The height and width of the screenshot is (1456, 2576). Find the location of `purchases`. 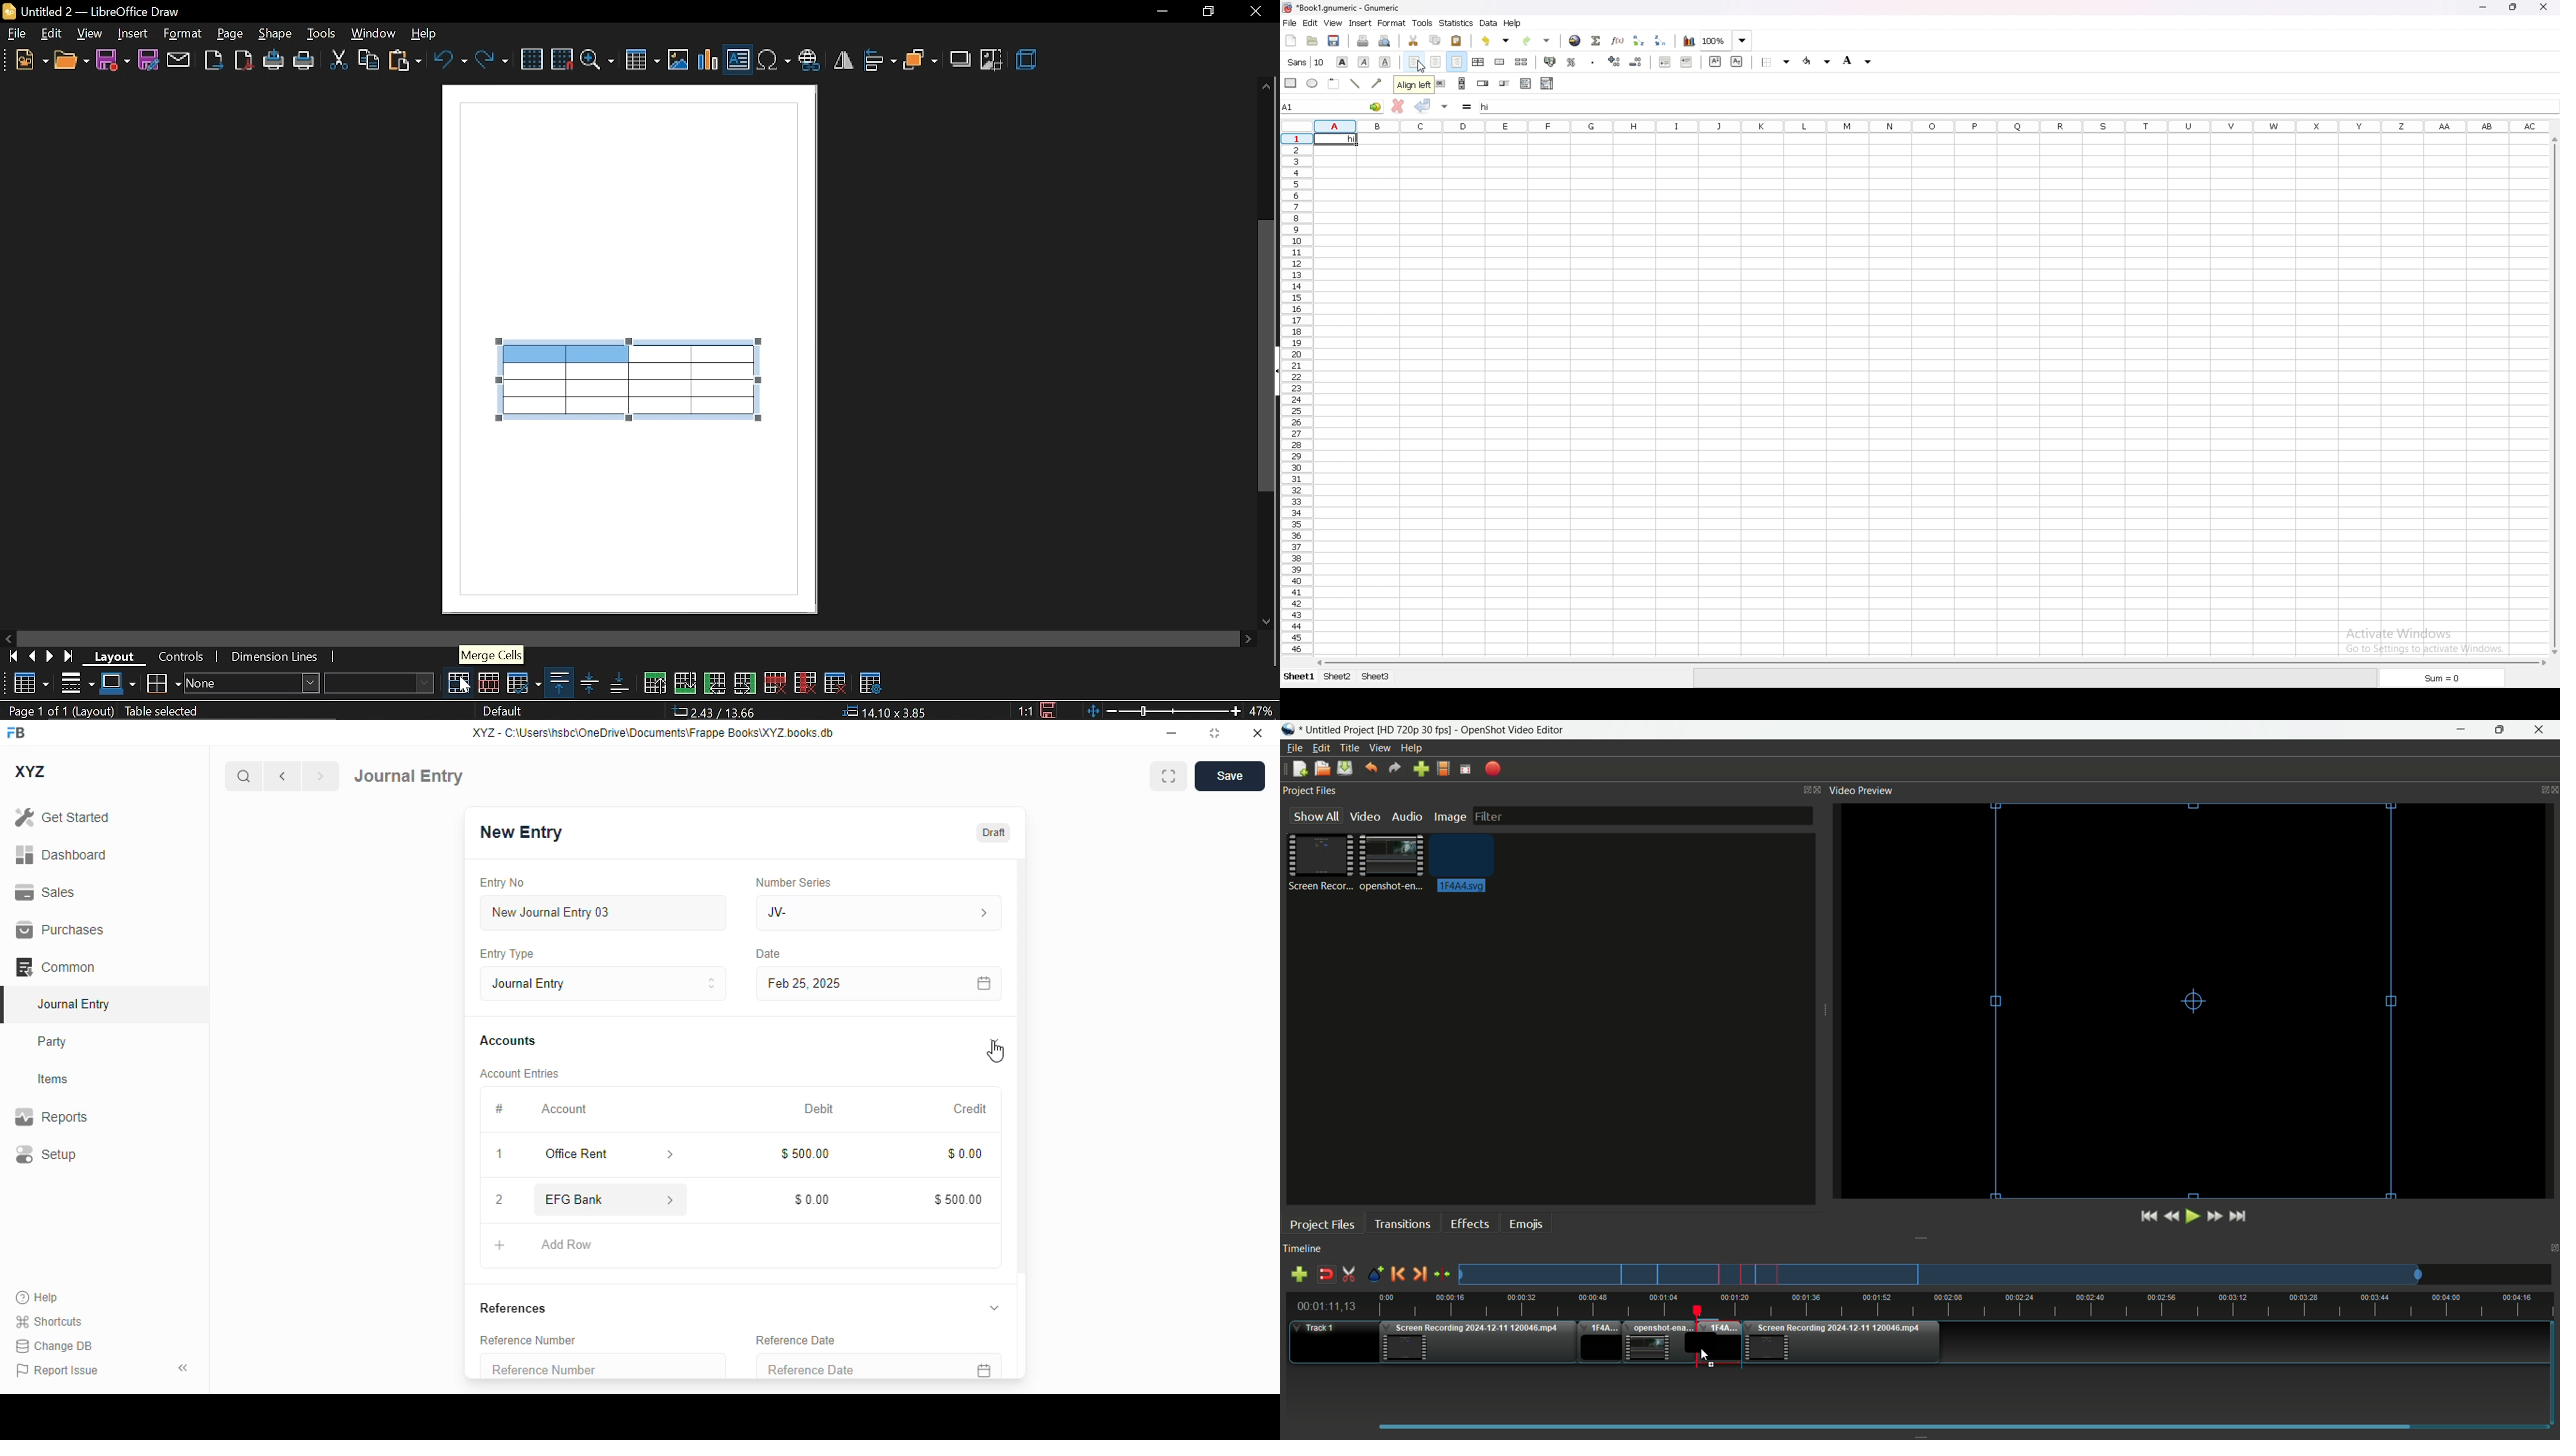

purchases is located at coordinates (61, 930).